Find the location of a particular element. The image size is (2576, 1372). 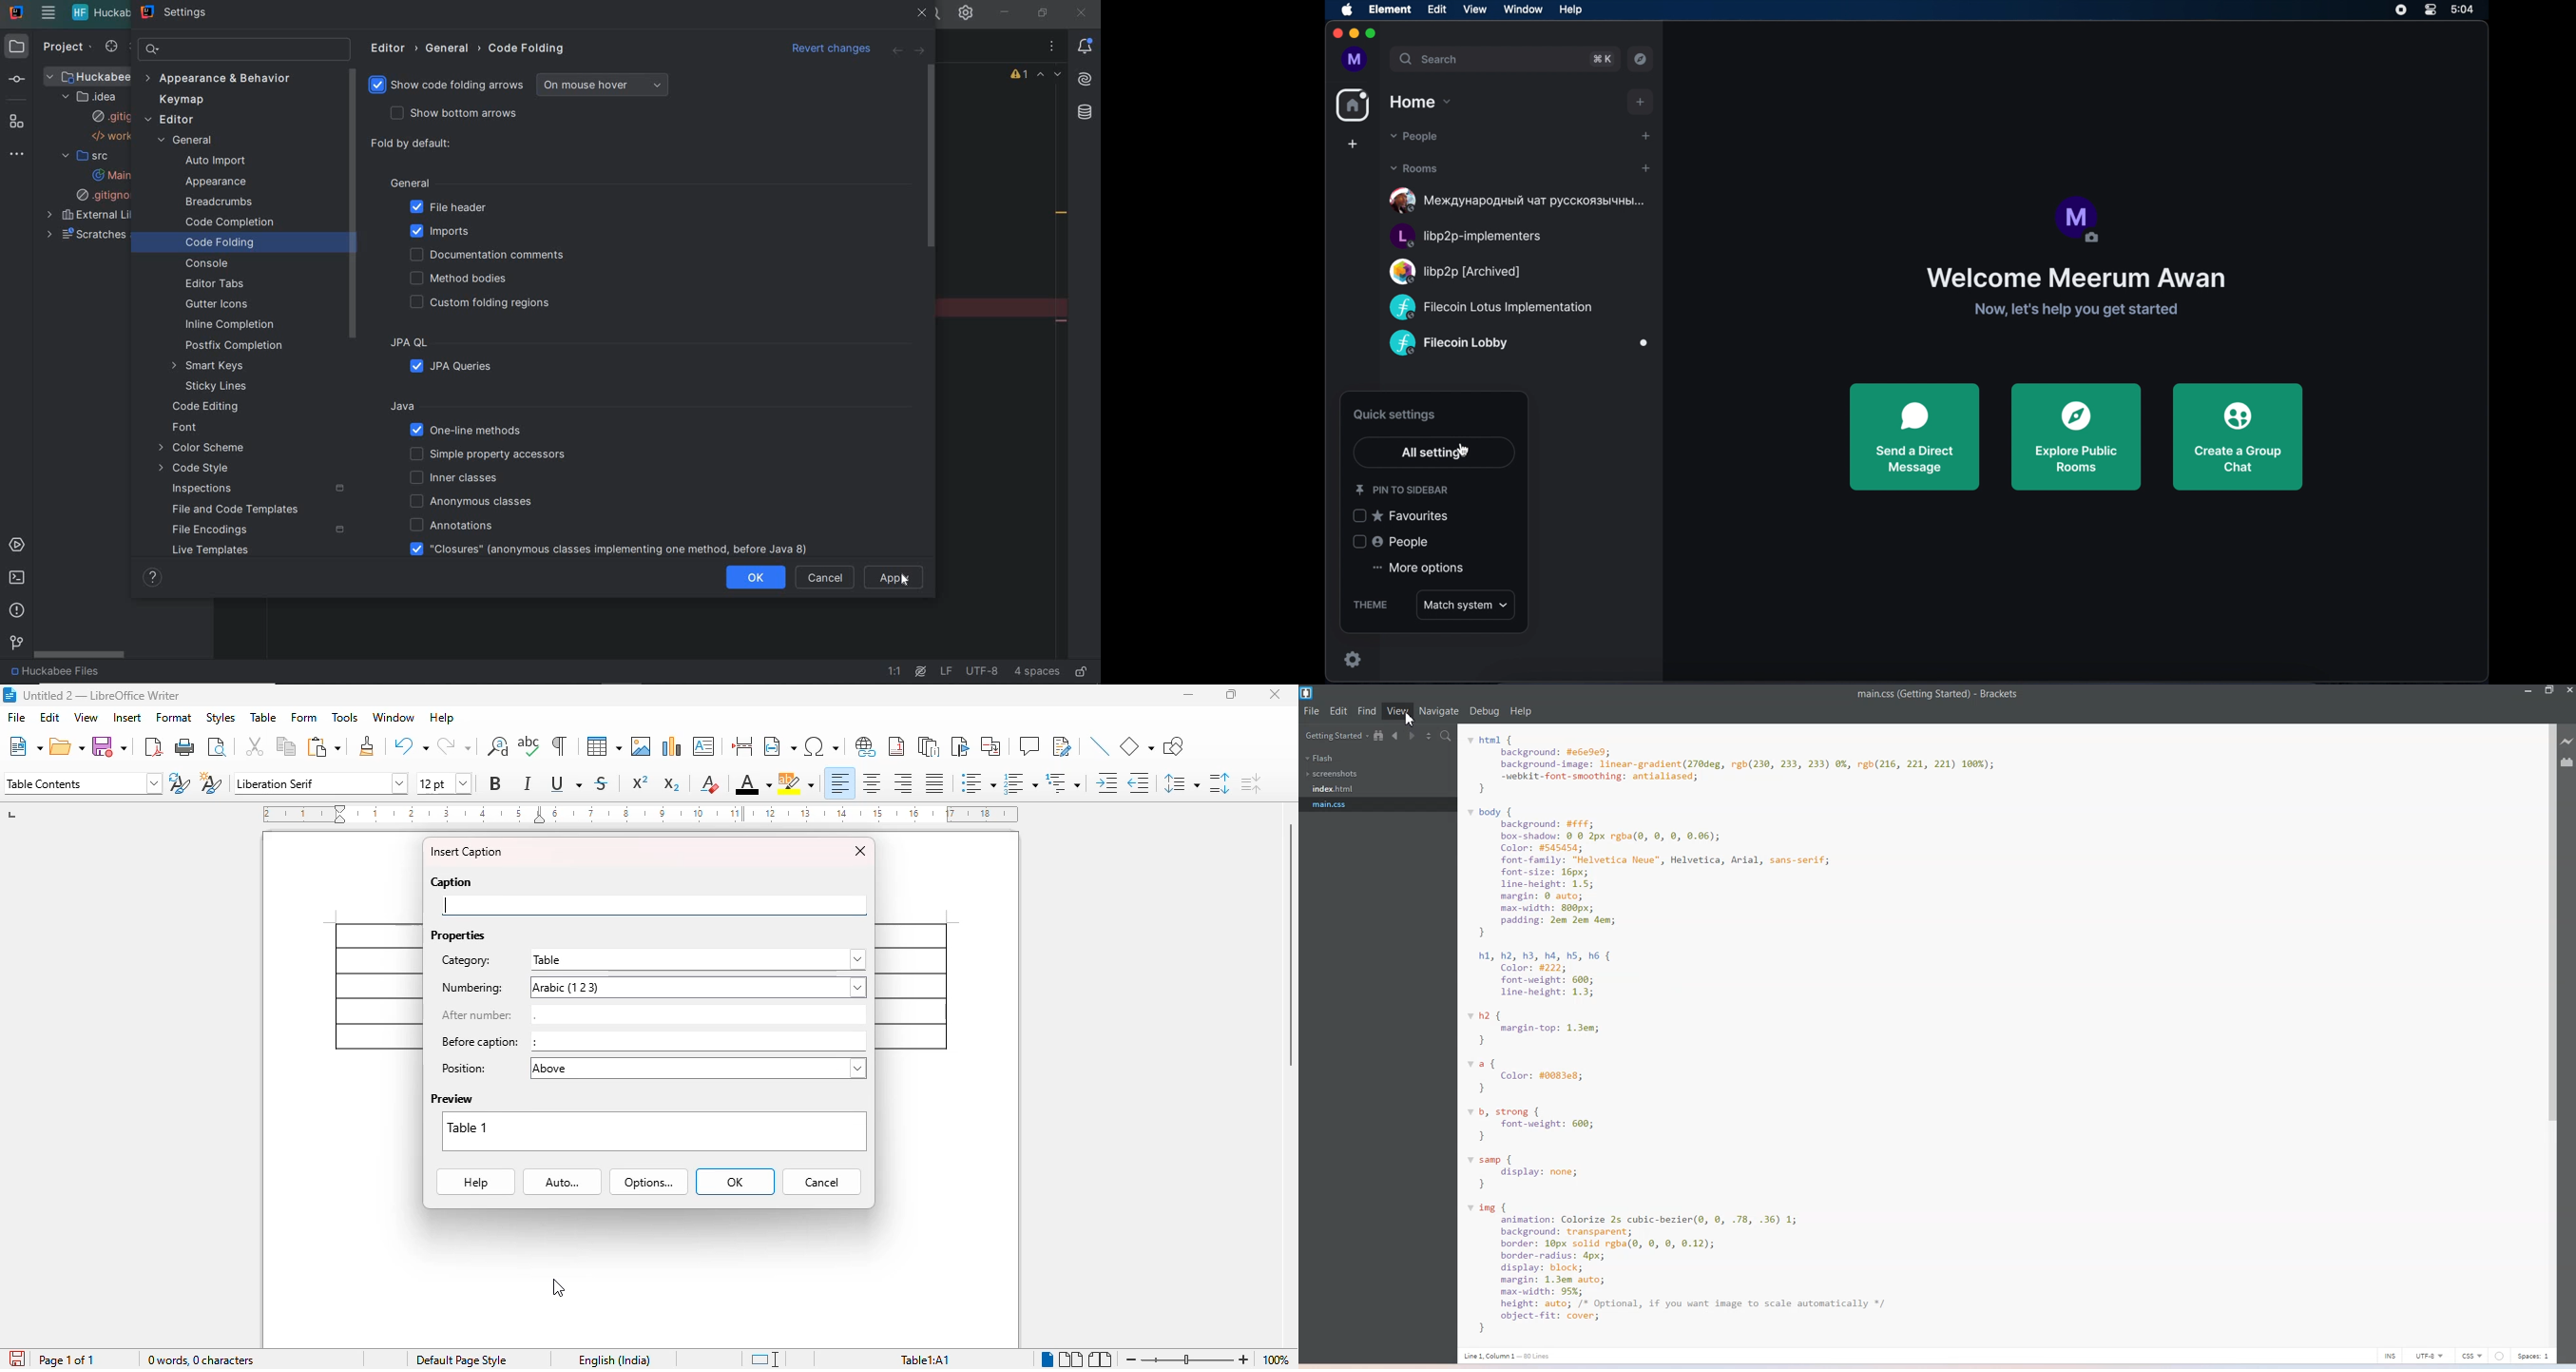

profile is located at coordinates (1351, 59).